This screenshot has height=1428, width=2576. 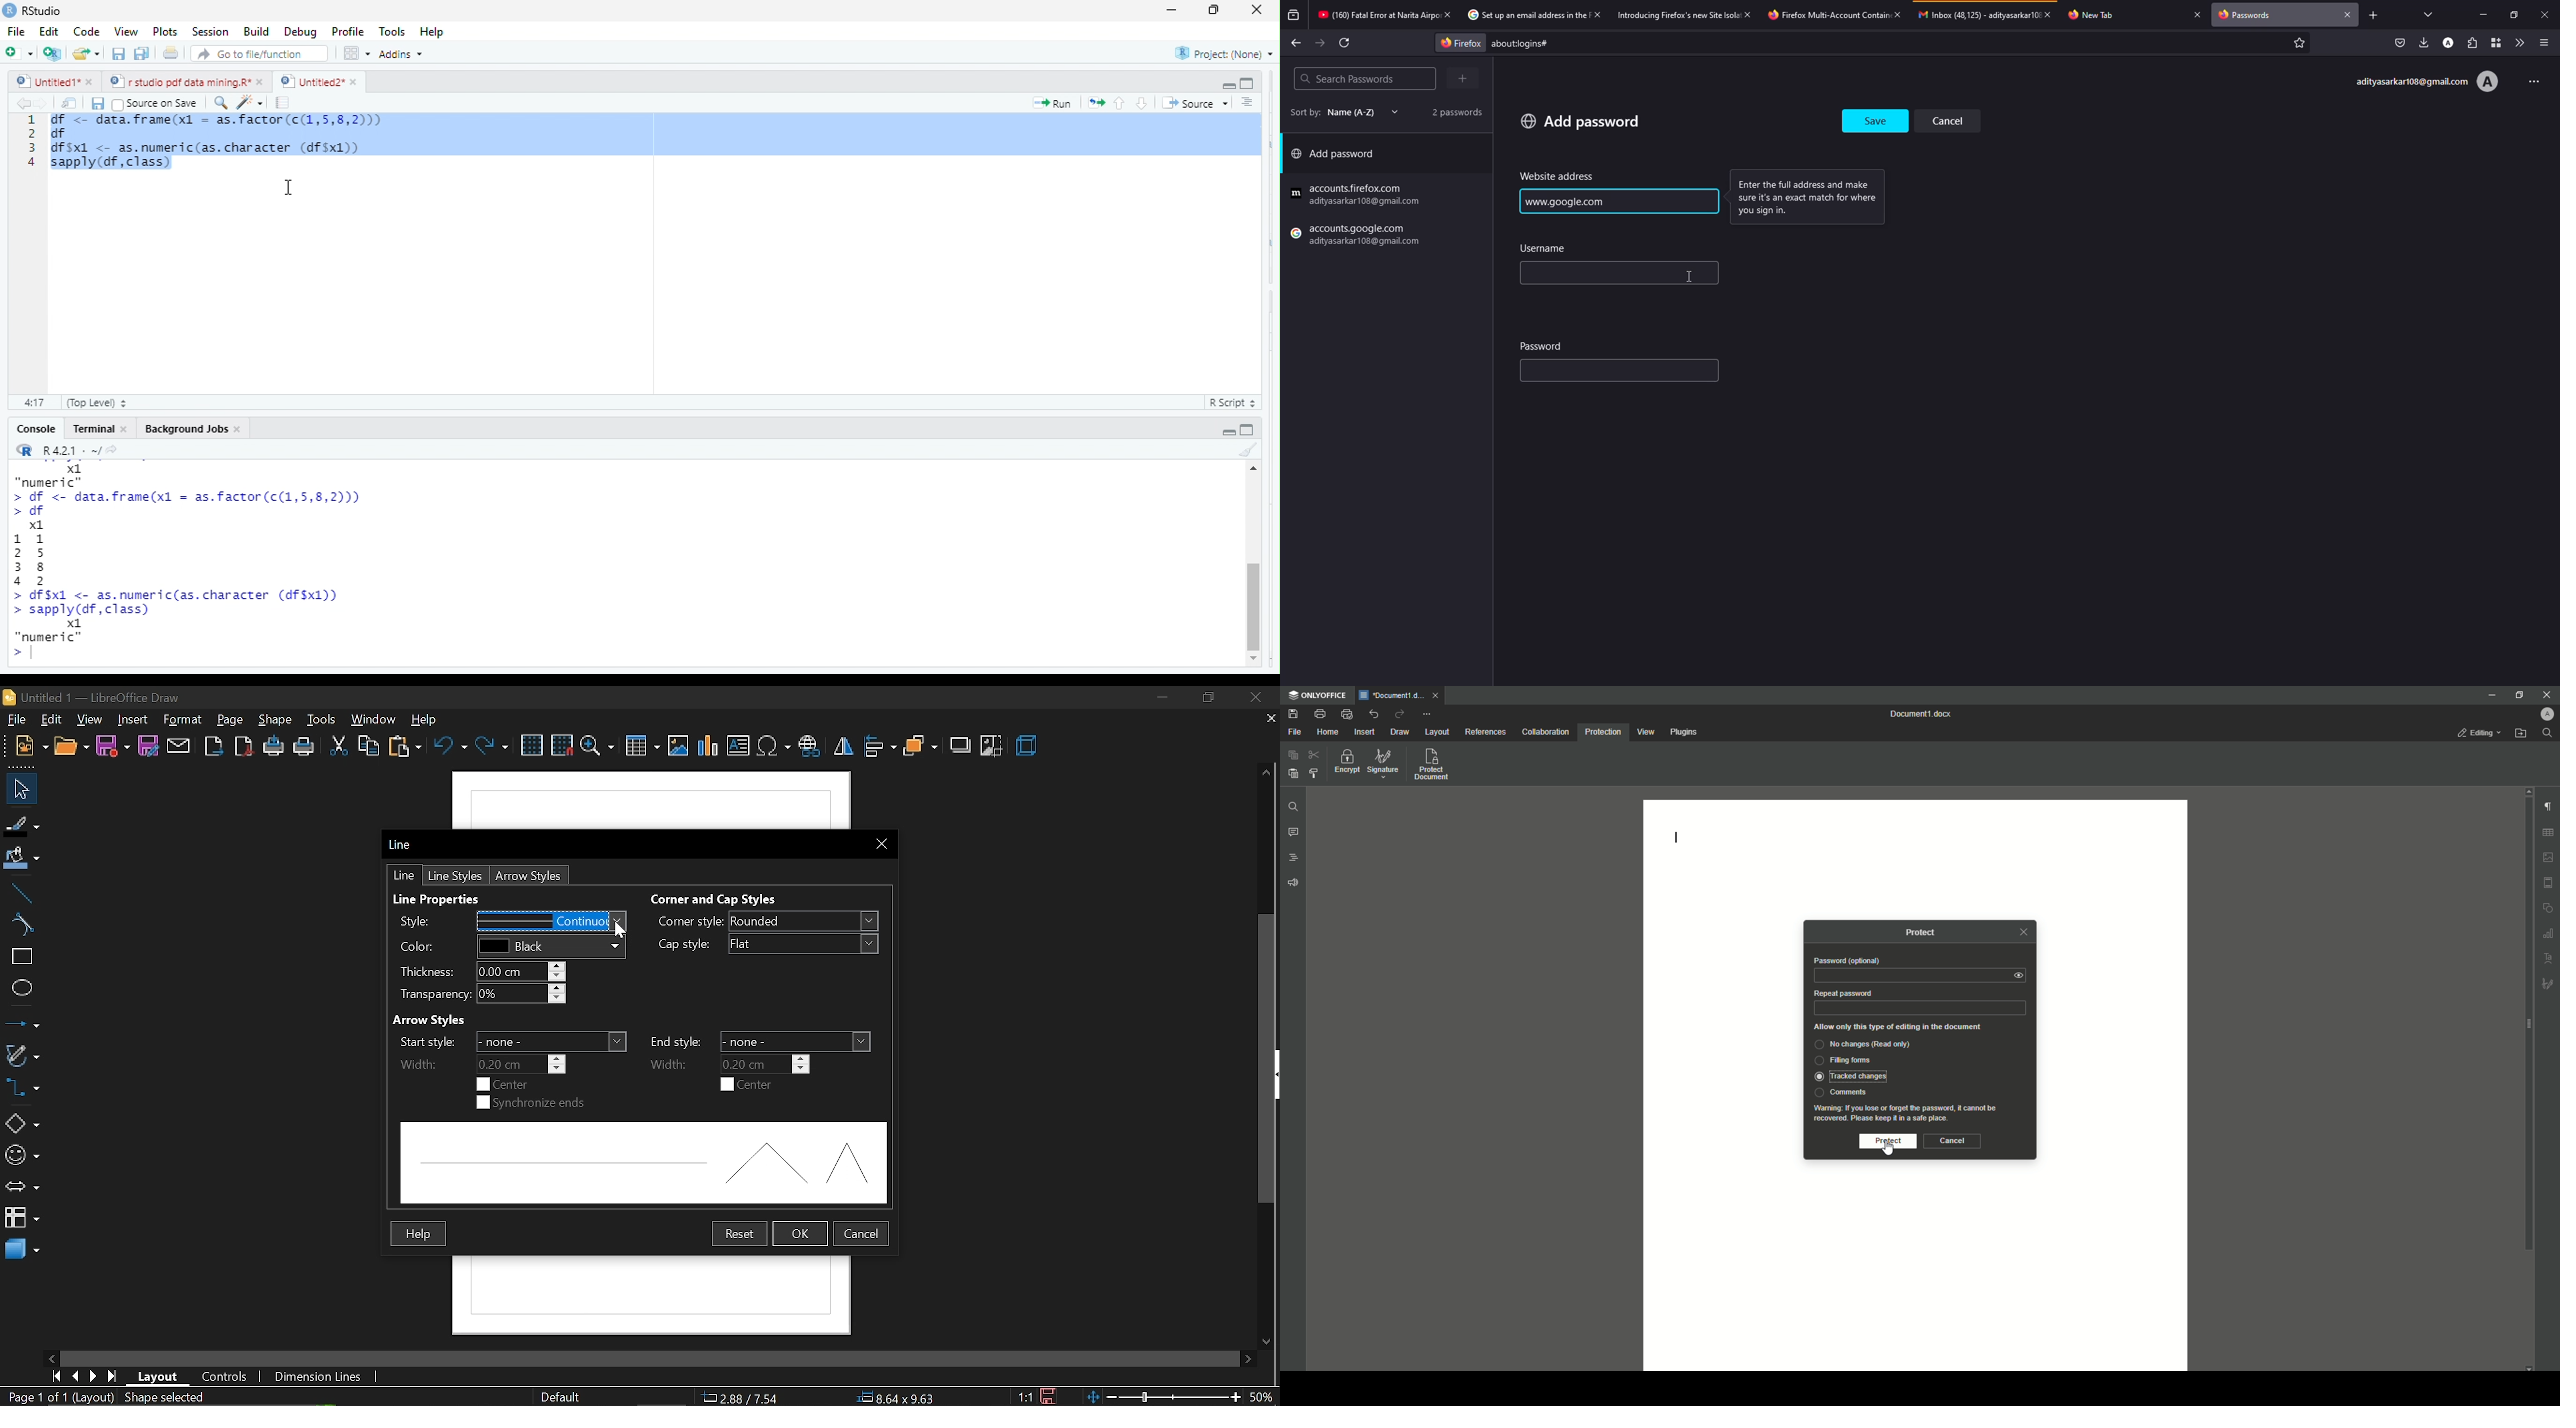 What do you see at coordinates (35, 403) in the screenshot?
I see `1:1` at bounding box center [35, 403].